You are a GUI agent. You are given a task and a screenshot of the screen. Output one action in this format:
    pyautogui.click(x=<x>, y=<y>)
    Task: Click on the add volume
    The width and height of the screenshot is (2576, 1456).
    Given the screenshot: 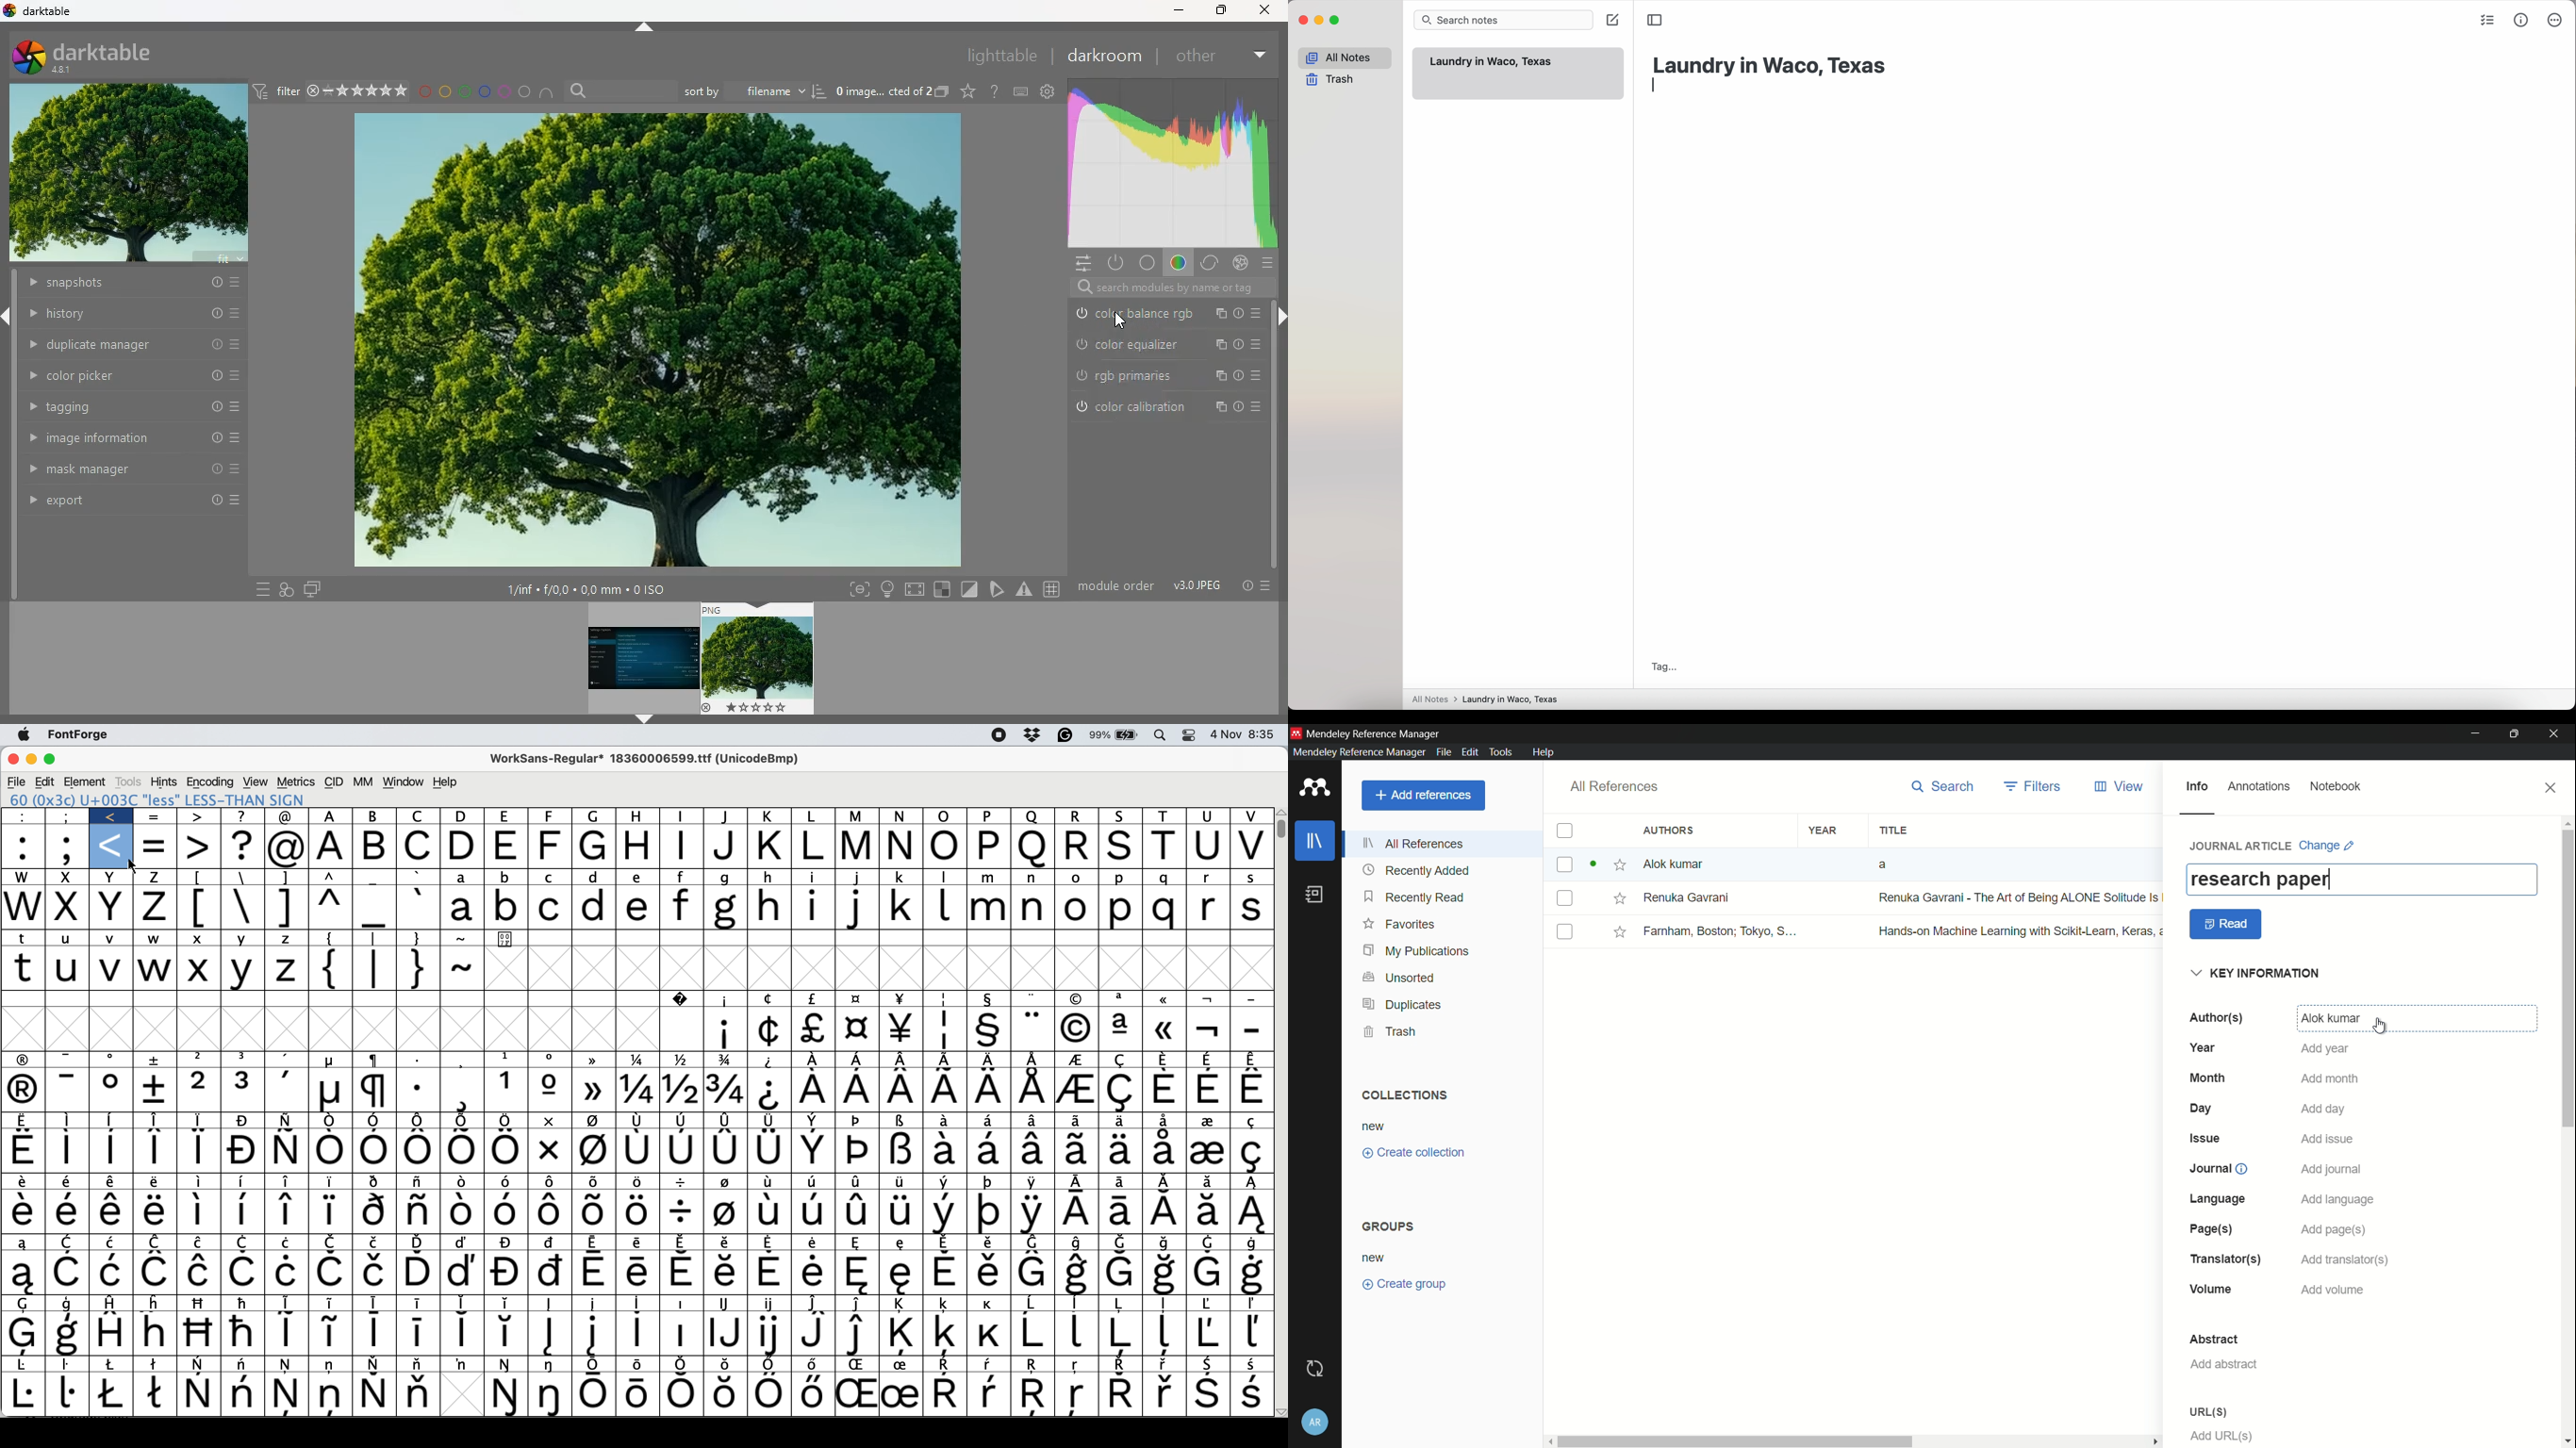 What is the action you would take?
    pyautogui.click(x=2333, y=1290)
    